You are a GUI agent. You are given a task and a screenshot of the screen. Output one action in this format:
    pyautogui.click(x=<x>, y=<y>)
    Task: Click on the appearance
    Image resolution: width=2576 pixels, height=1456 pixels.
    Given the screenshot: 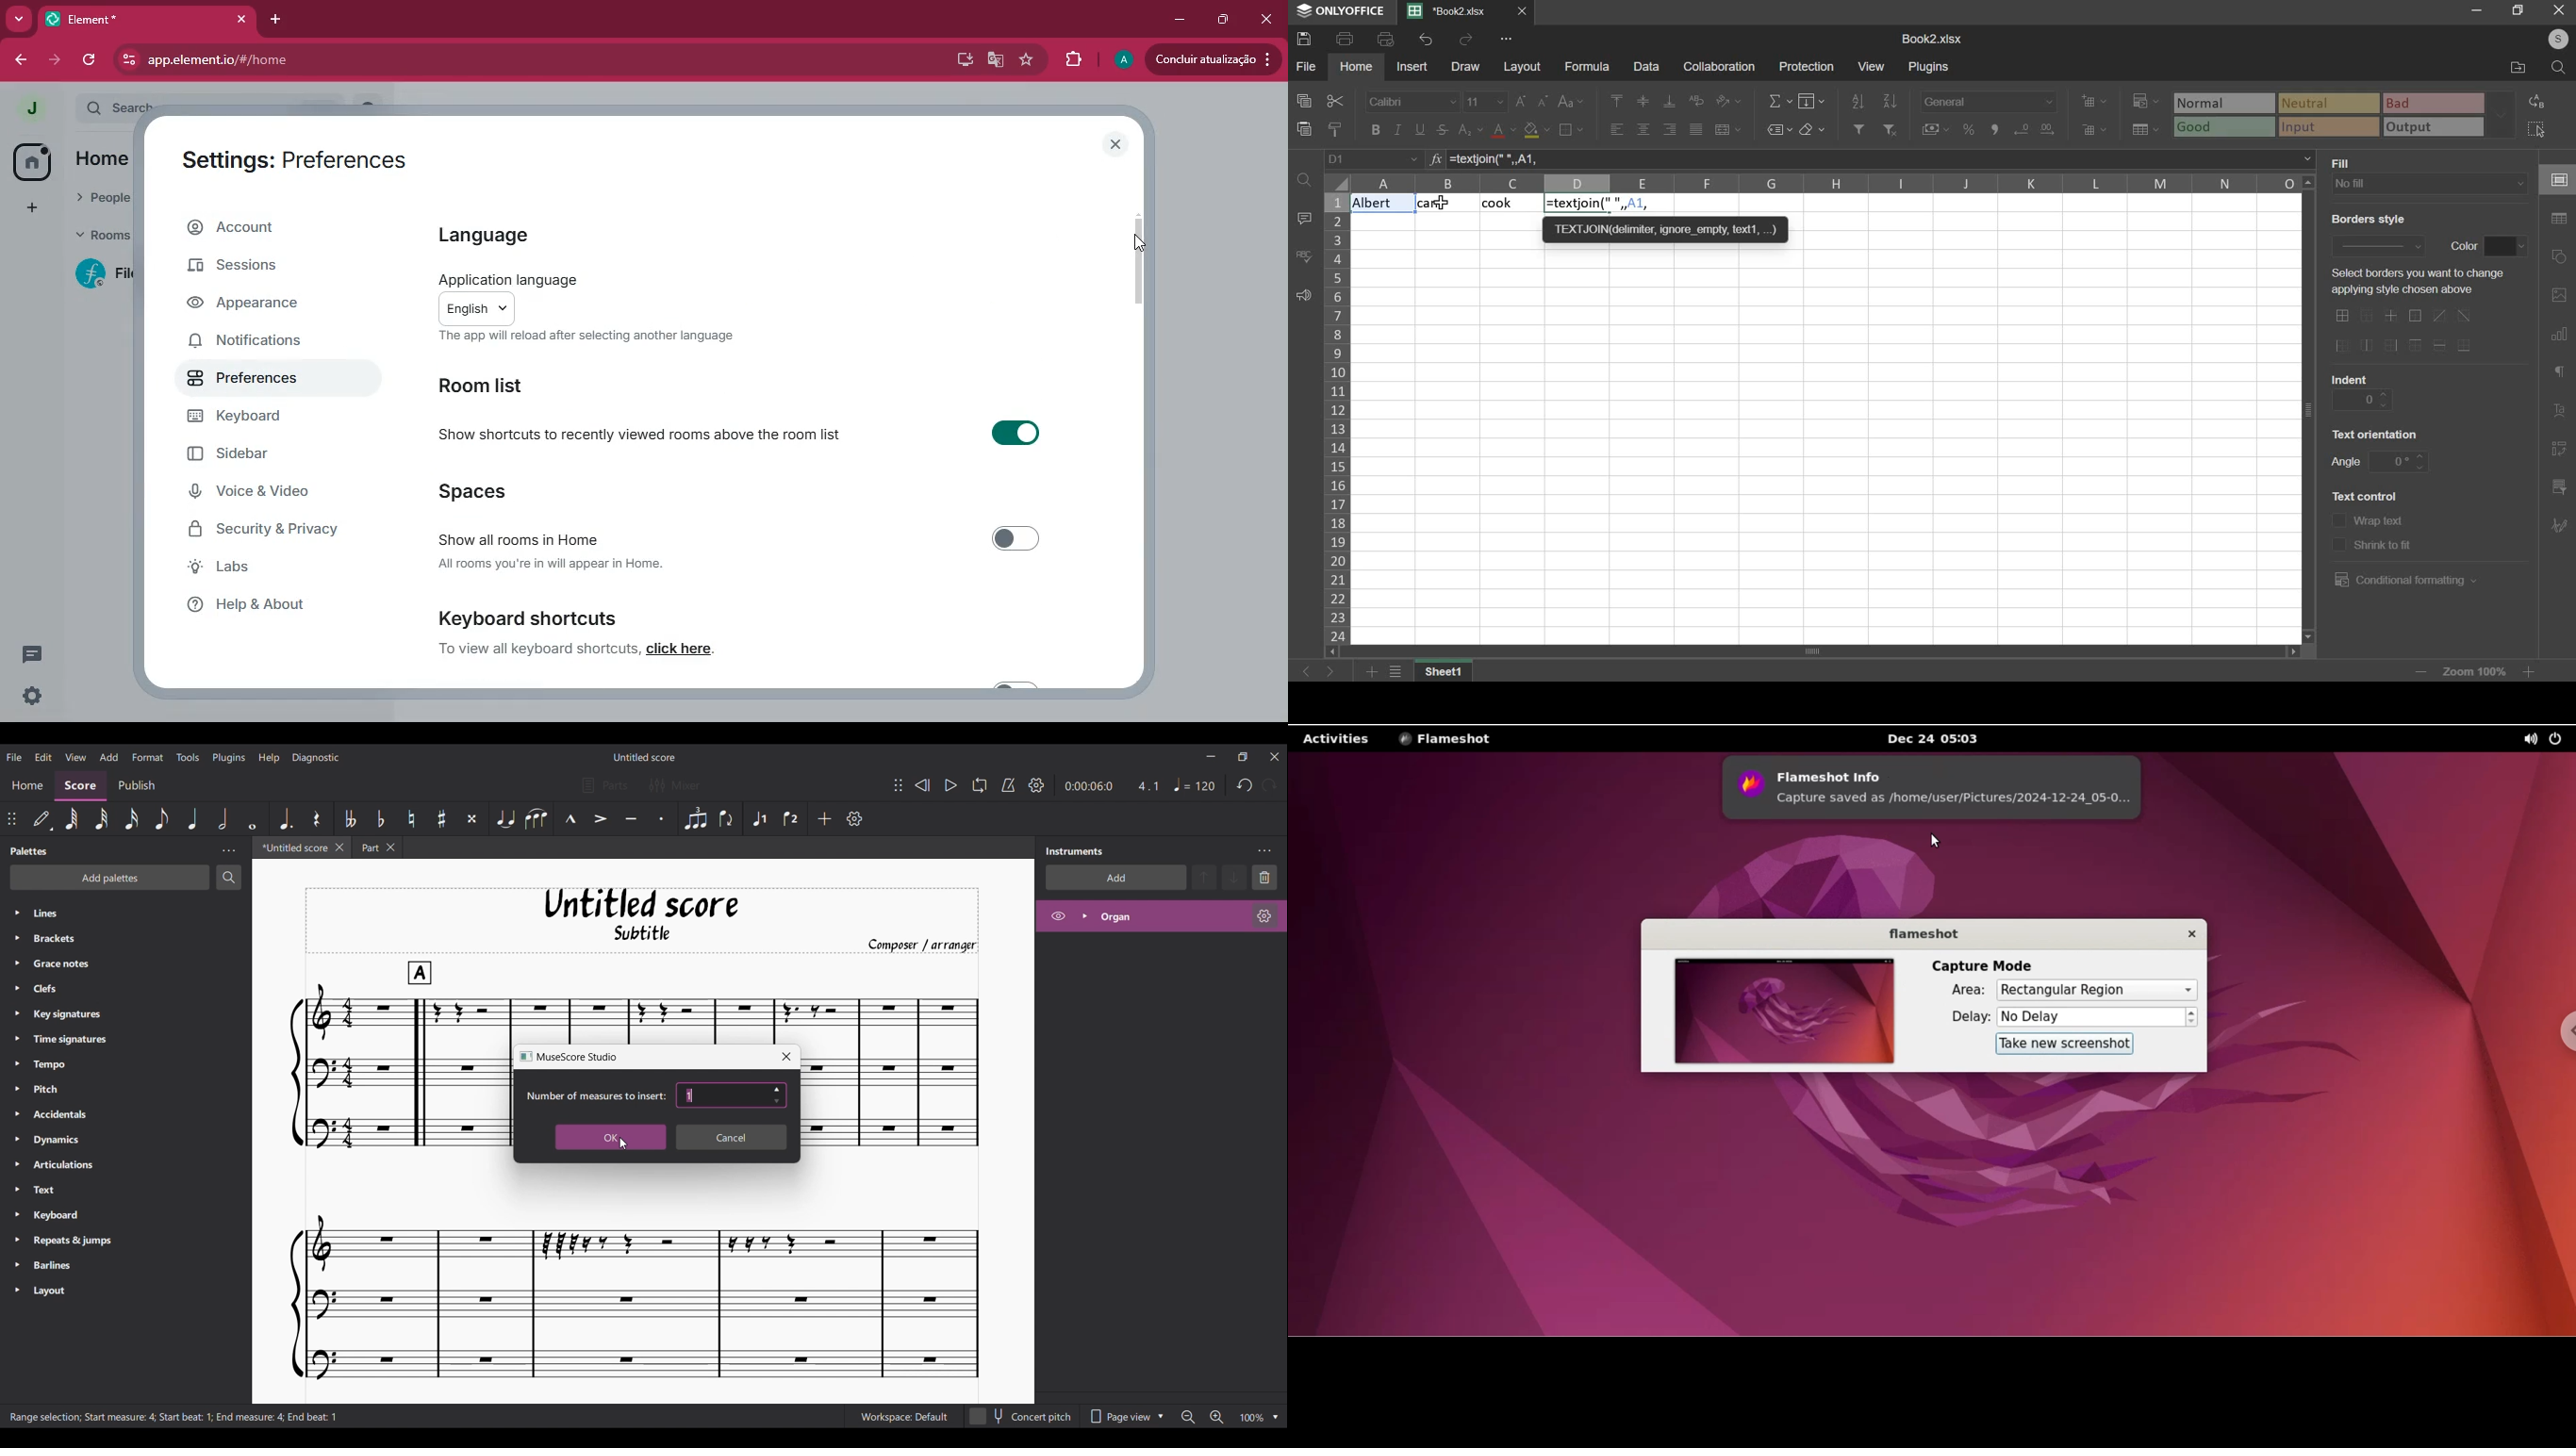 What is the action you would take?
    pyautogui.click(x=264, y=306)
    